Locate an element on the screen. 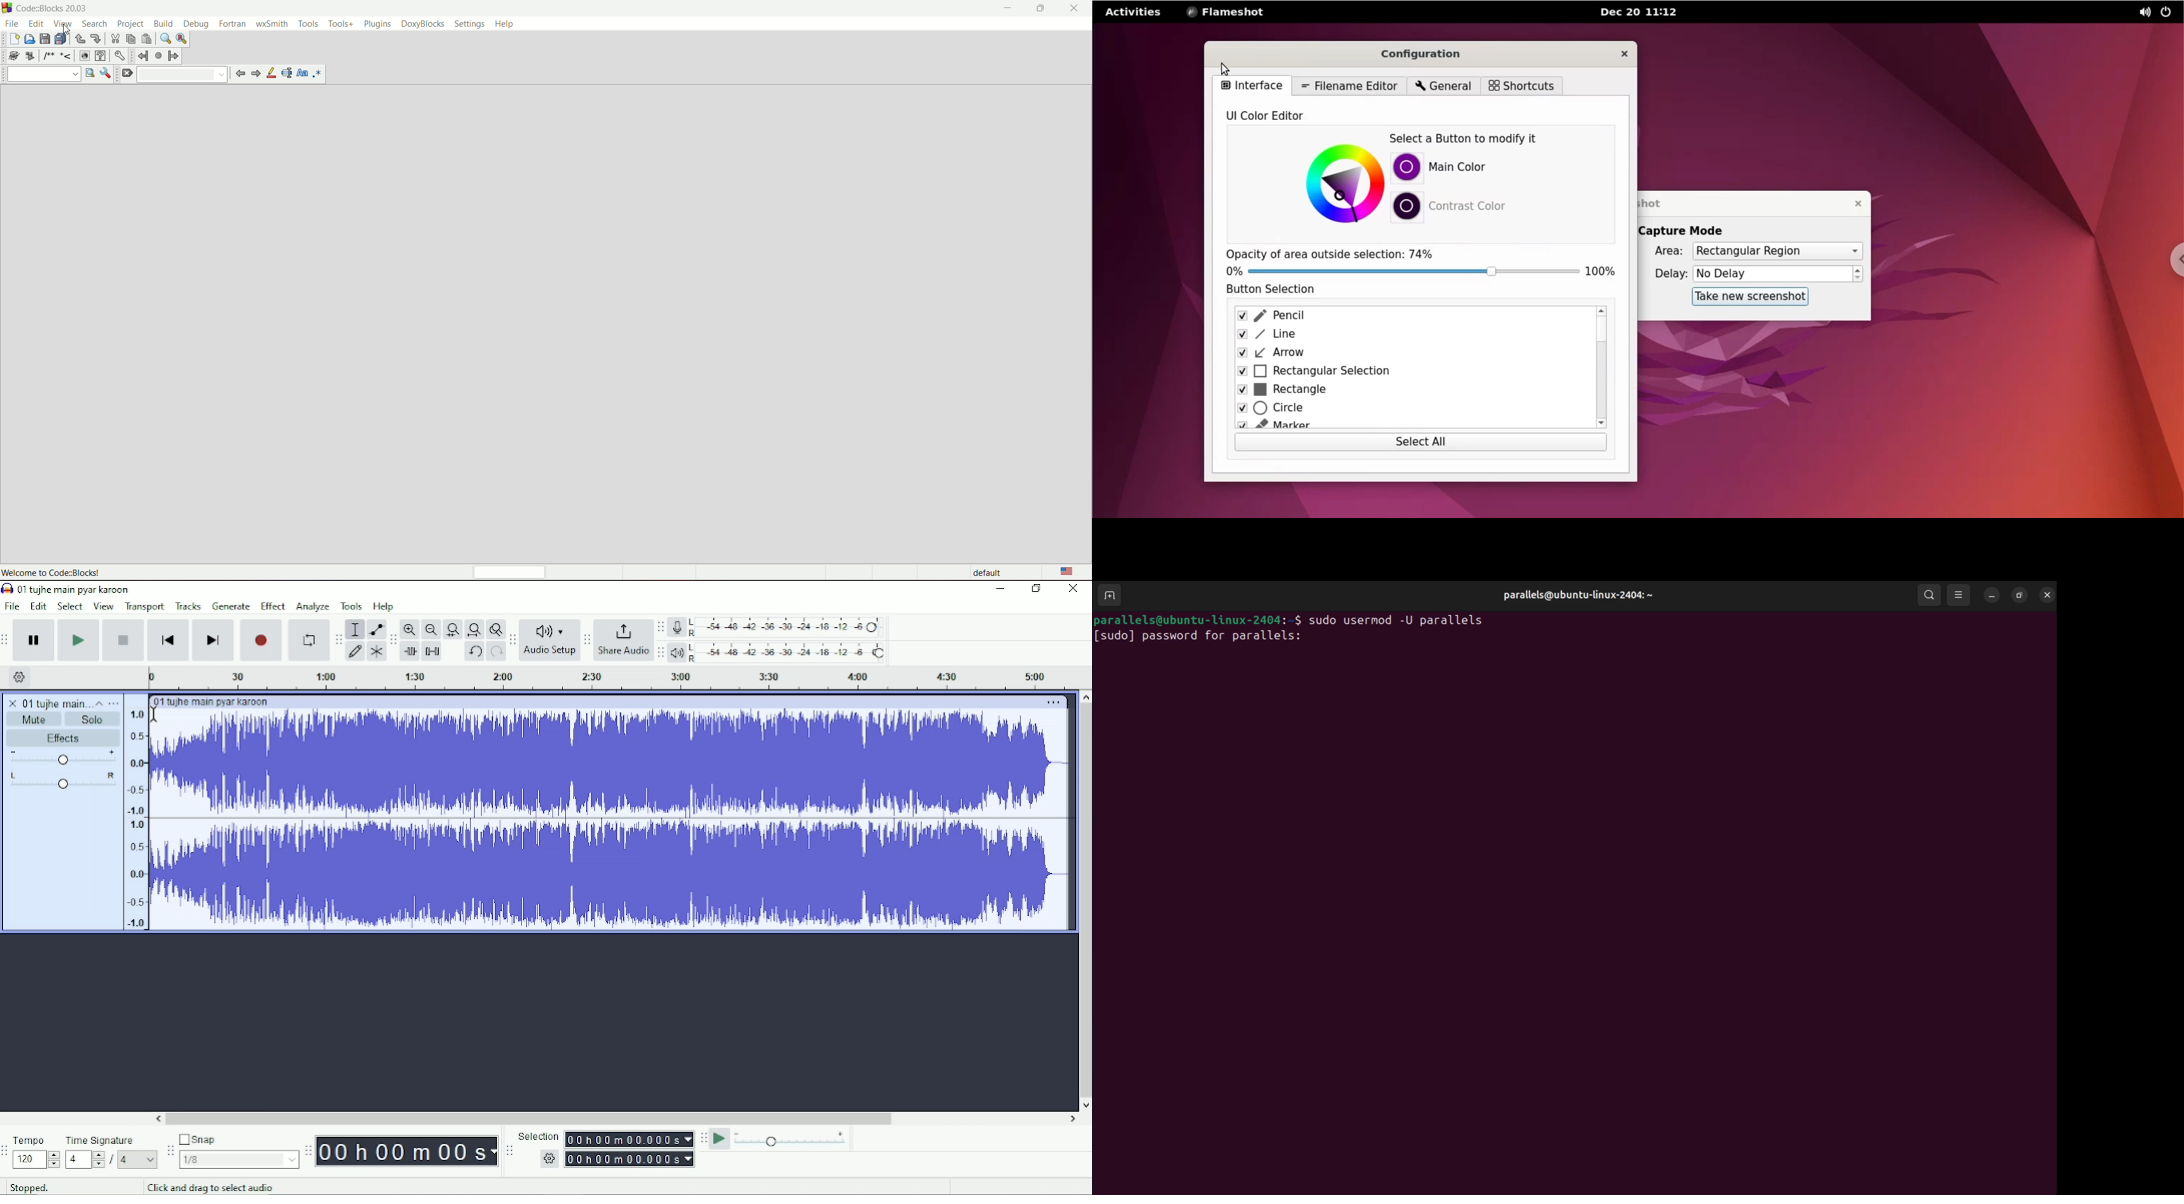 Image resolution: width=2184 pixels, height=1204 pixels. More options is located at coordinates (113, 703).